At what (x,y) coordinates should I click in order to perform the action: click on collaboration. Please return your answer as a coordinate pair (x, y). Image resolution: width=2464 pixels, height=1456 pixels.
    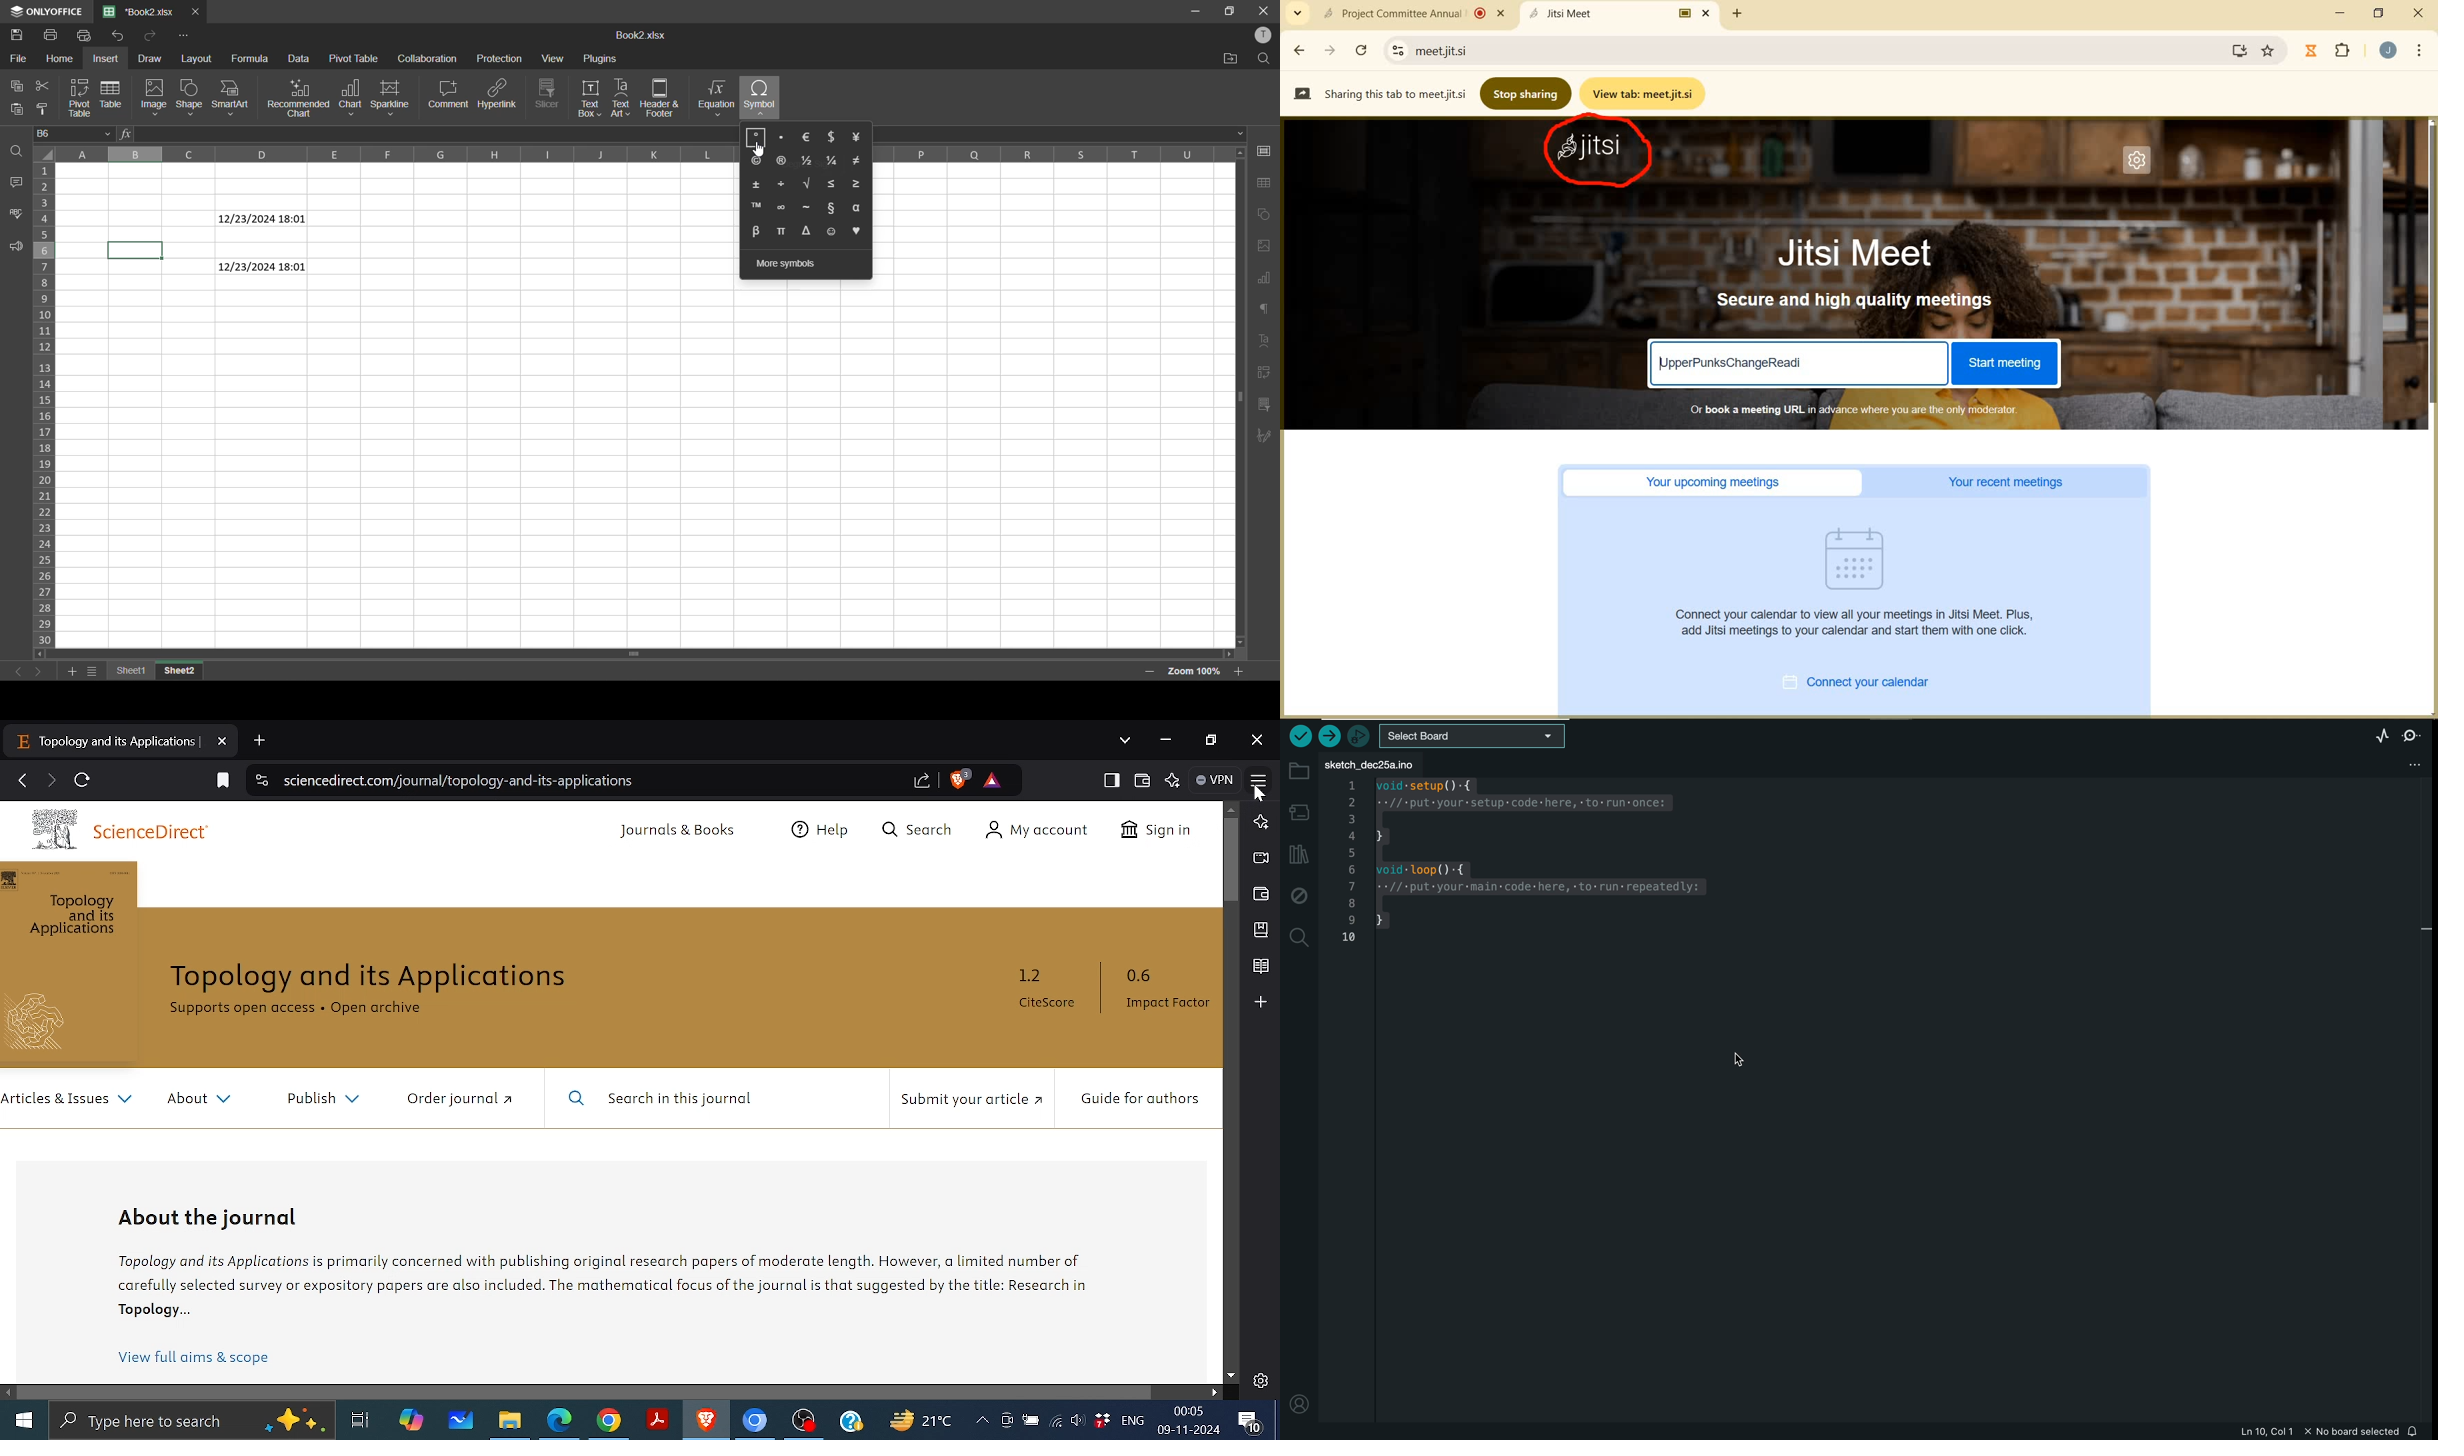
    Looking at the image, I should click on (428, 59).